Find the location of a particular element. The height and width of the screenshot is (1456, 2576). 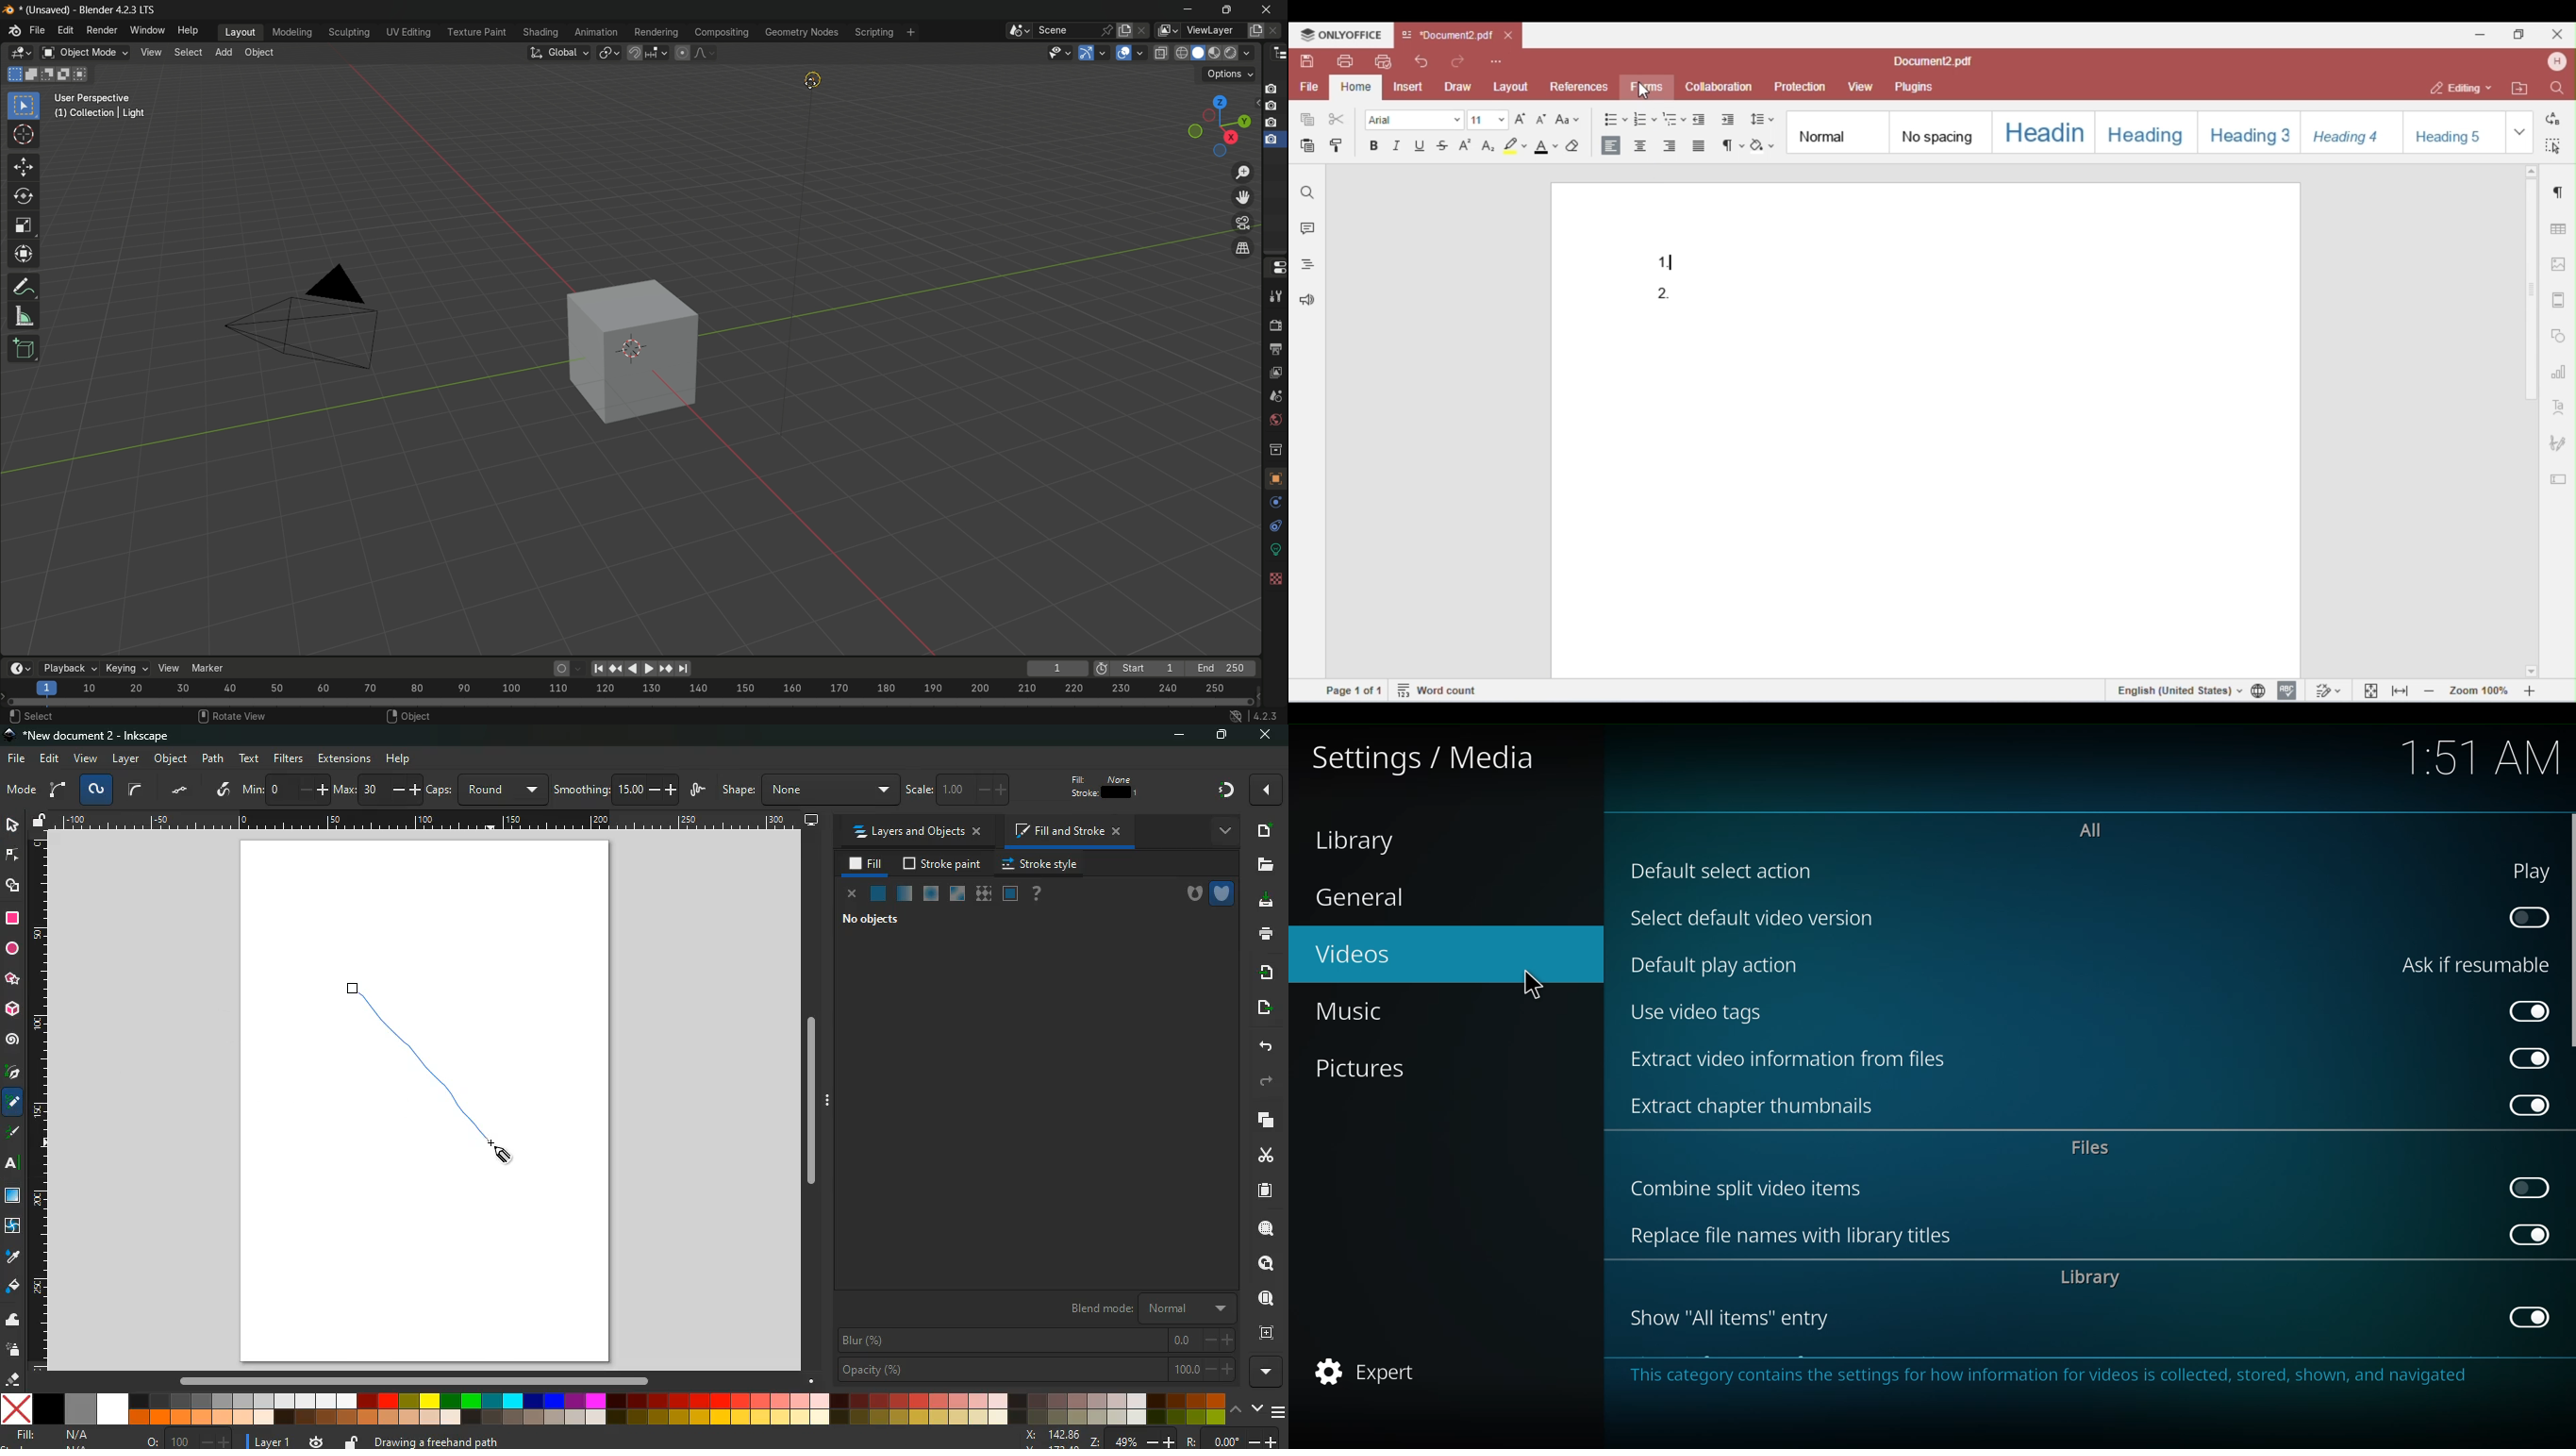

select default video version is located at coordinates (1753, 918).